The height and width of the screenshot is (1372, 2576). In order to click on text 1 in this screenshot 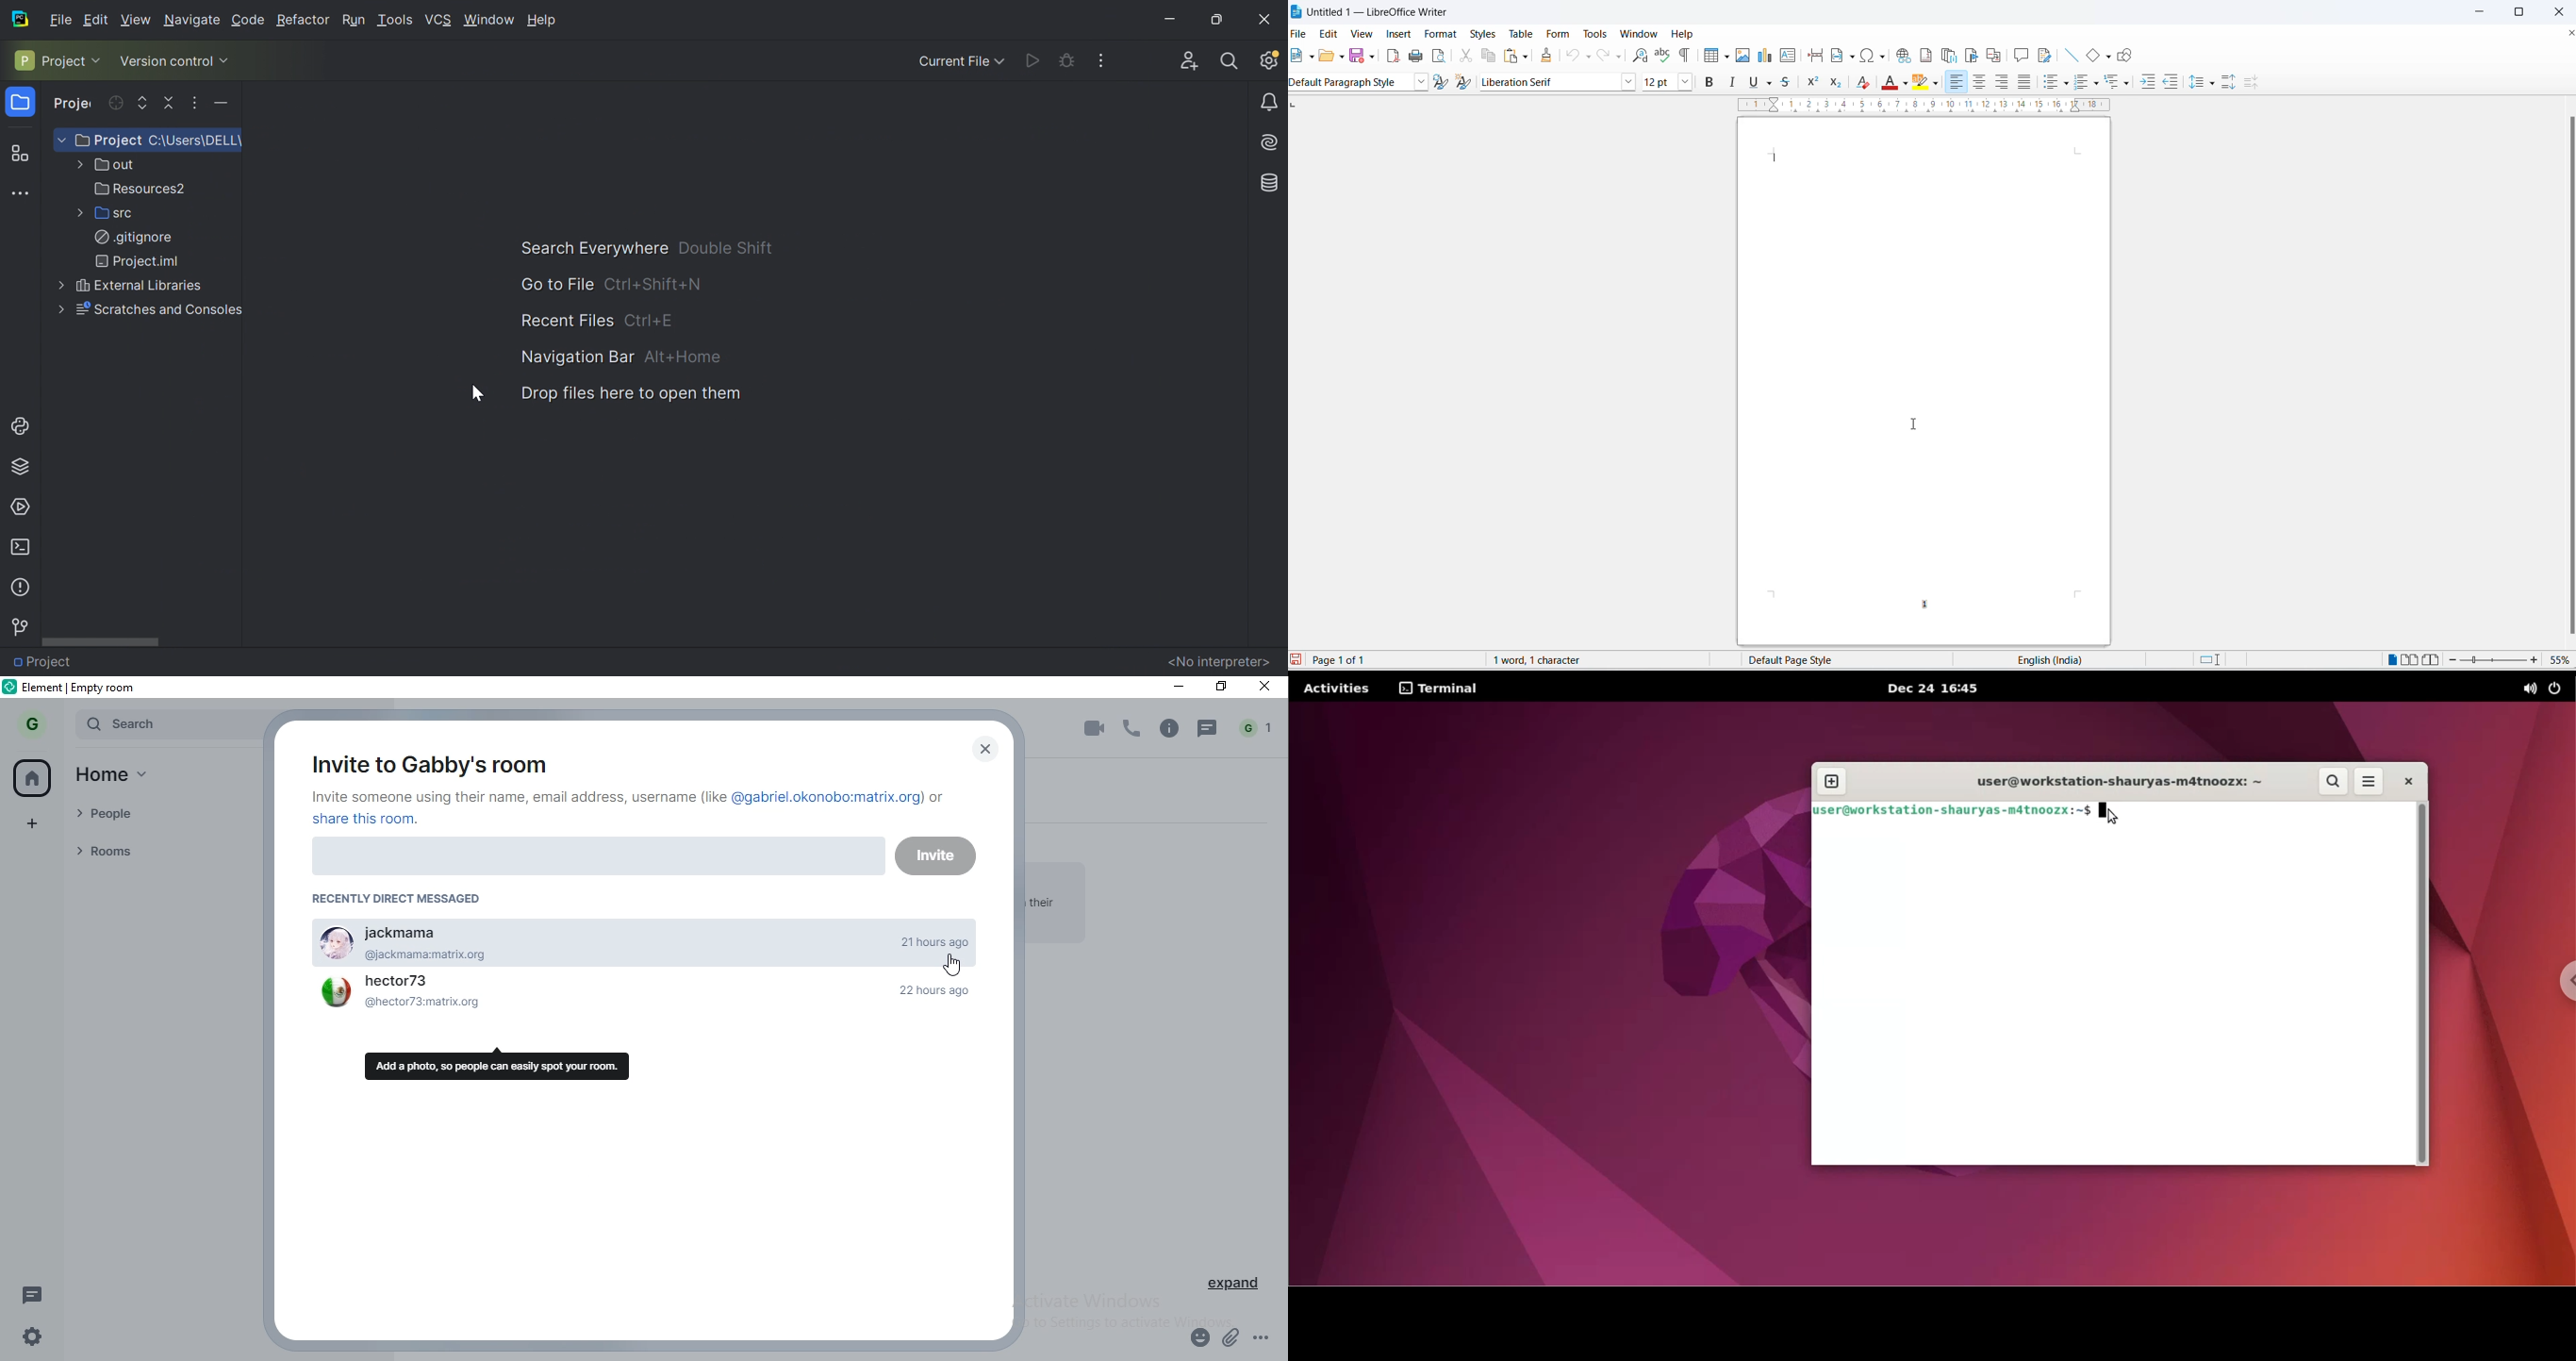, I will do `click(632, 808)`.